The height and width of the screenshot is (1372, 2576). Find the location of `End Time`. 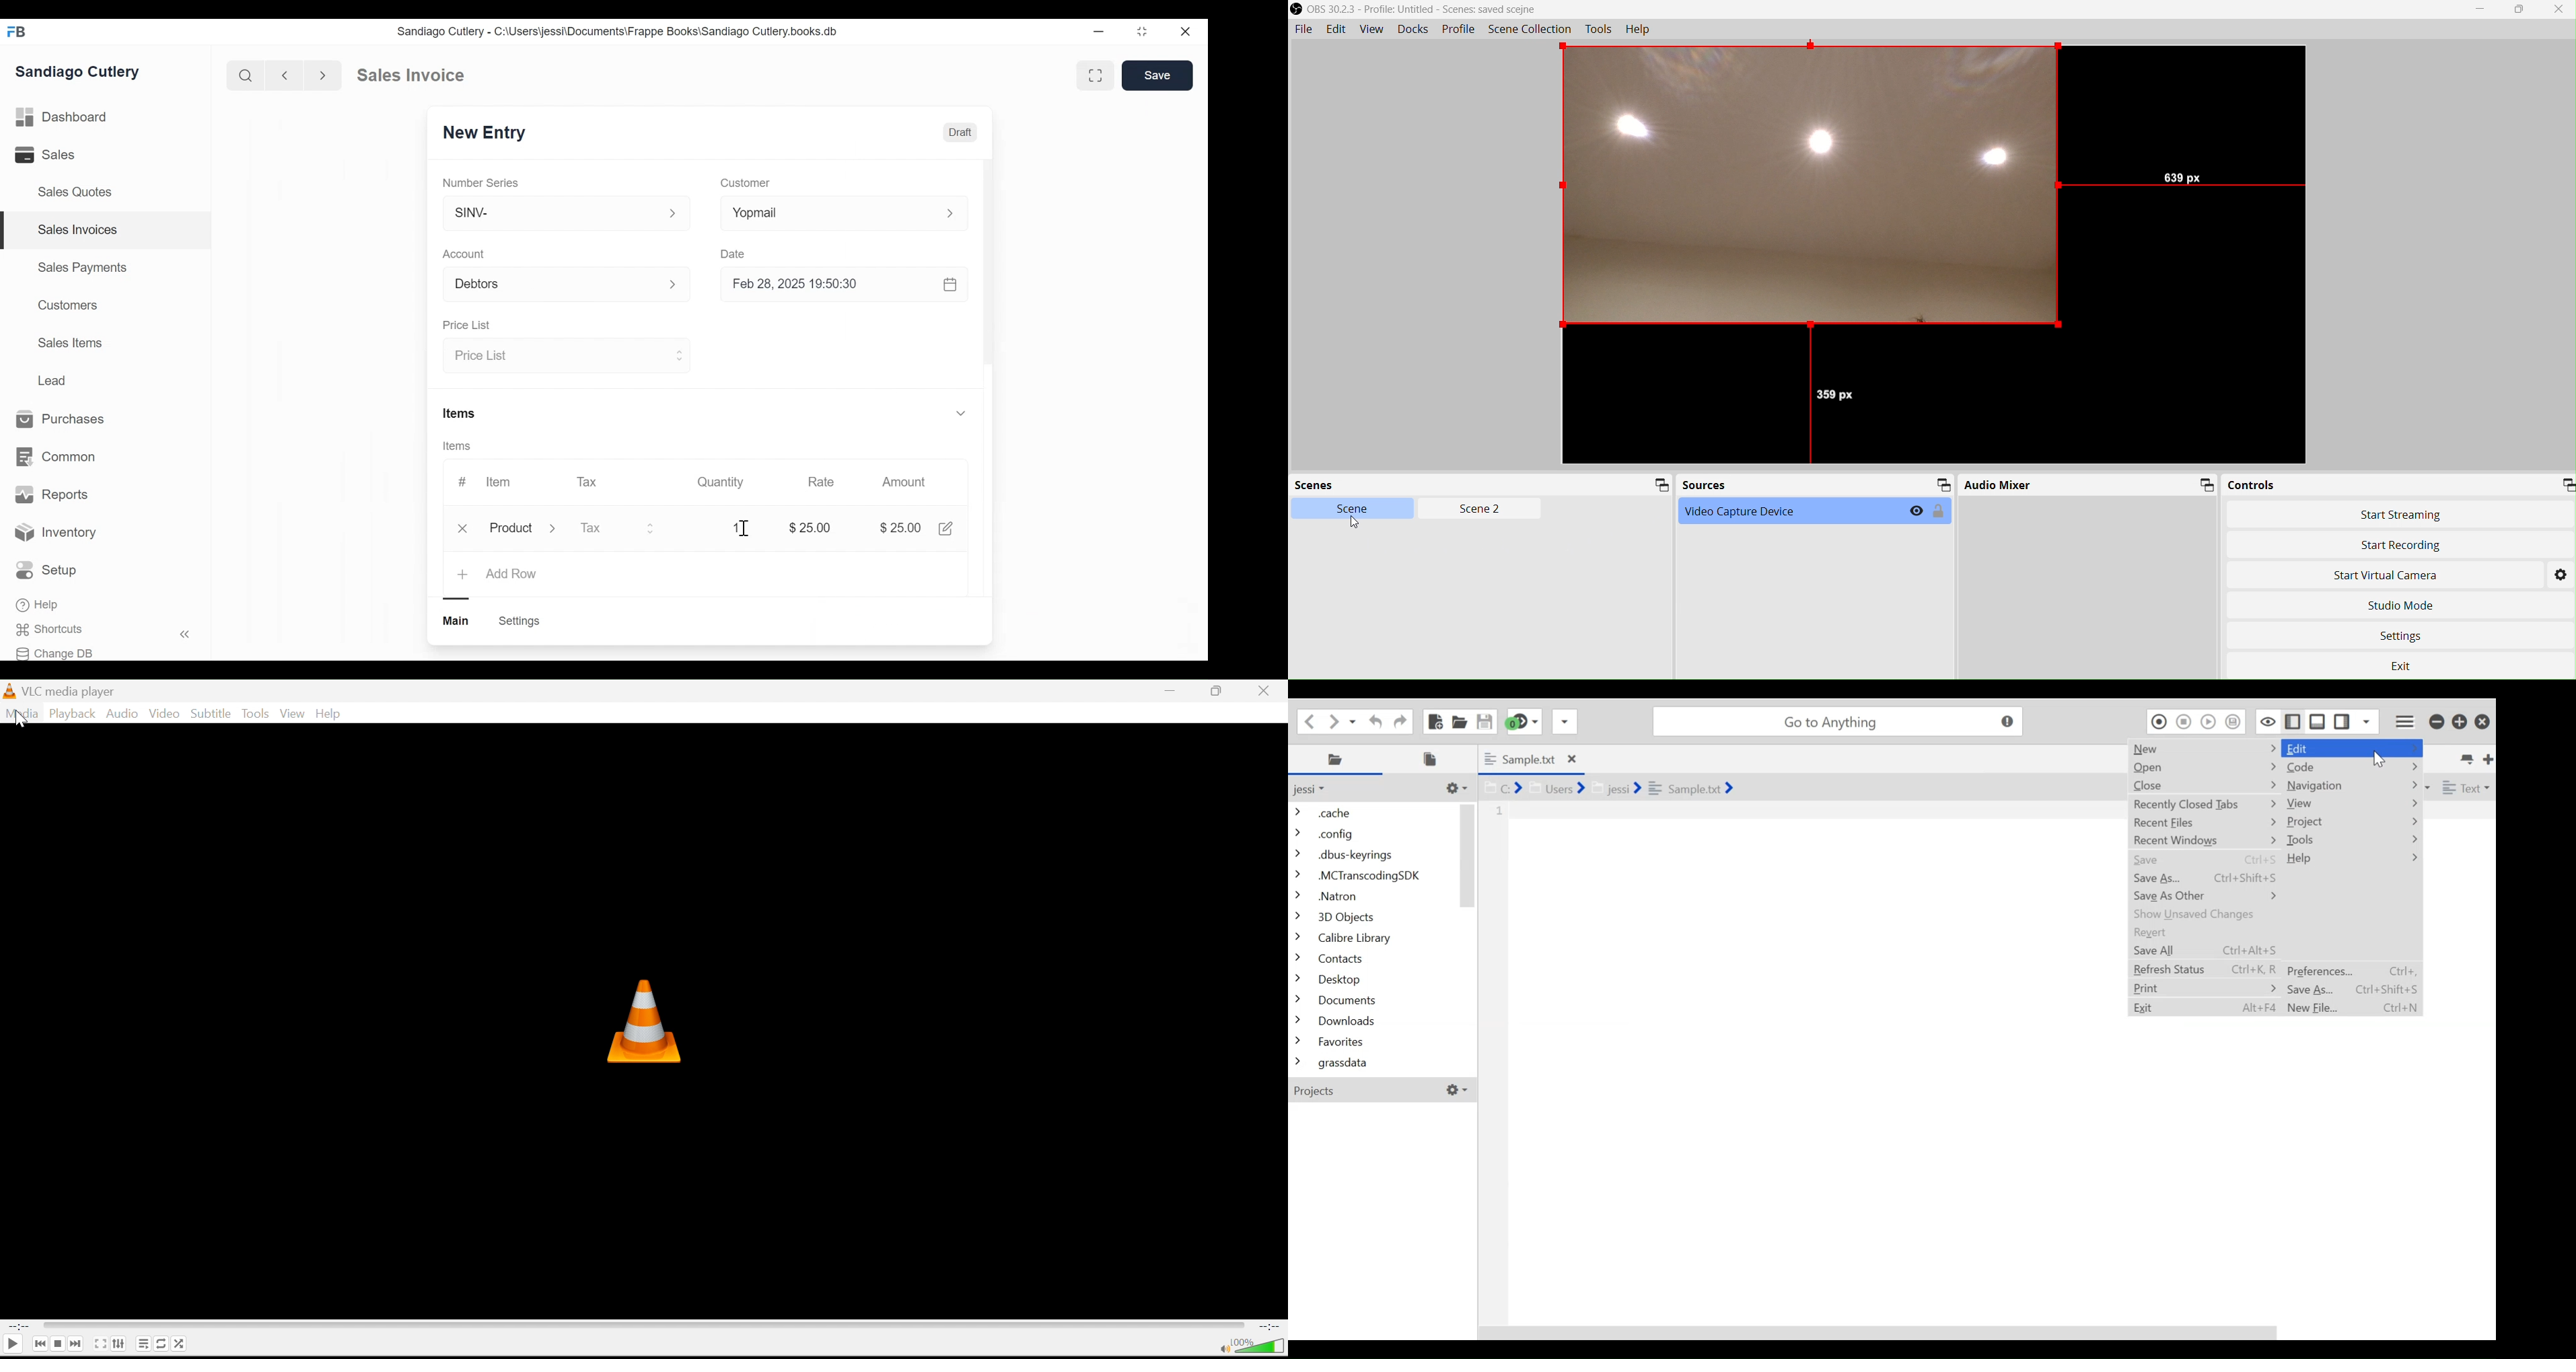

End Time is located at coordinates (1269, 1327).